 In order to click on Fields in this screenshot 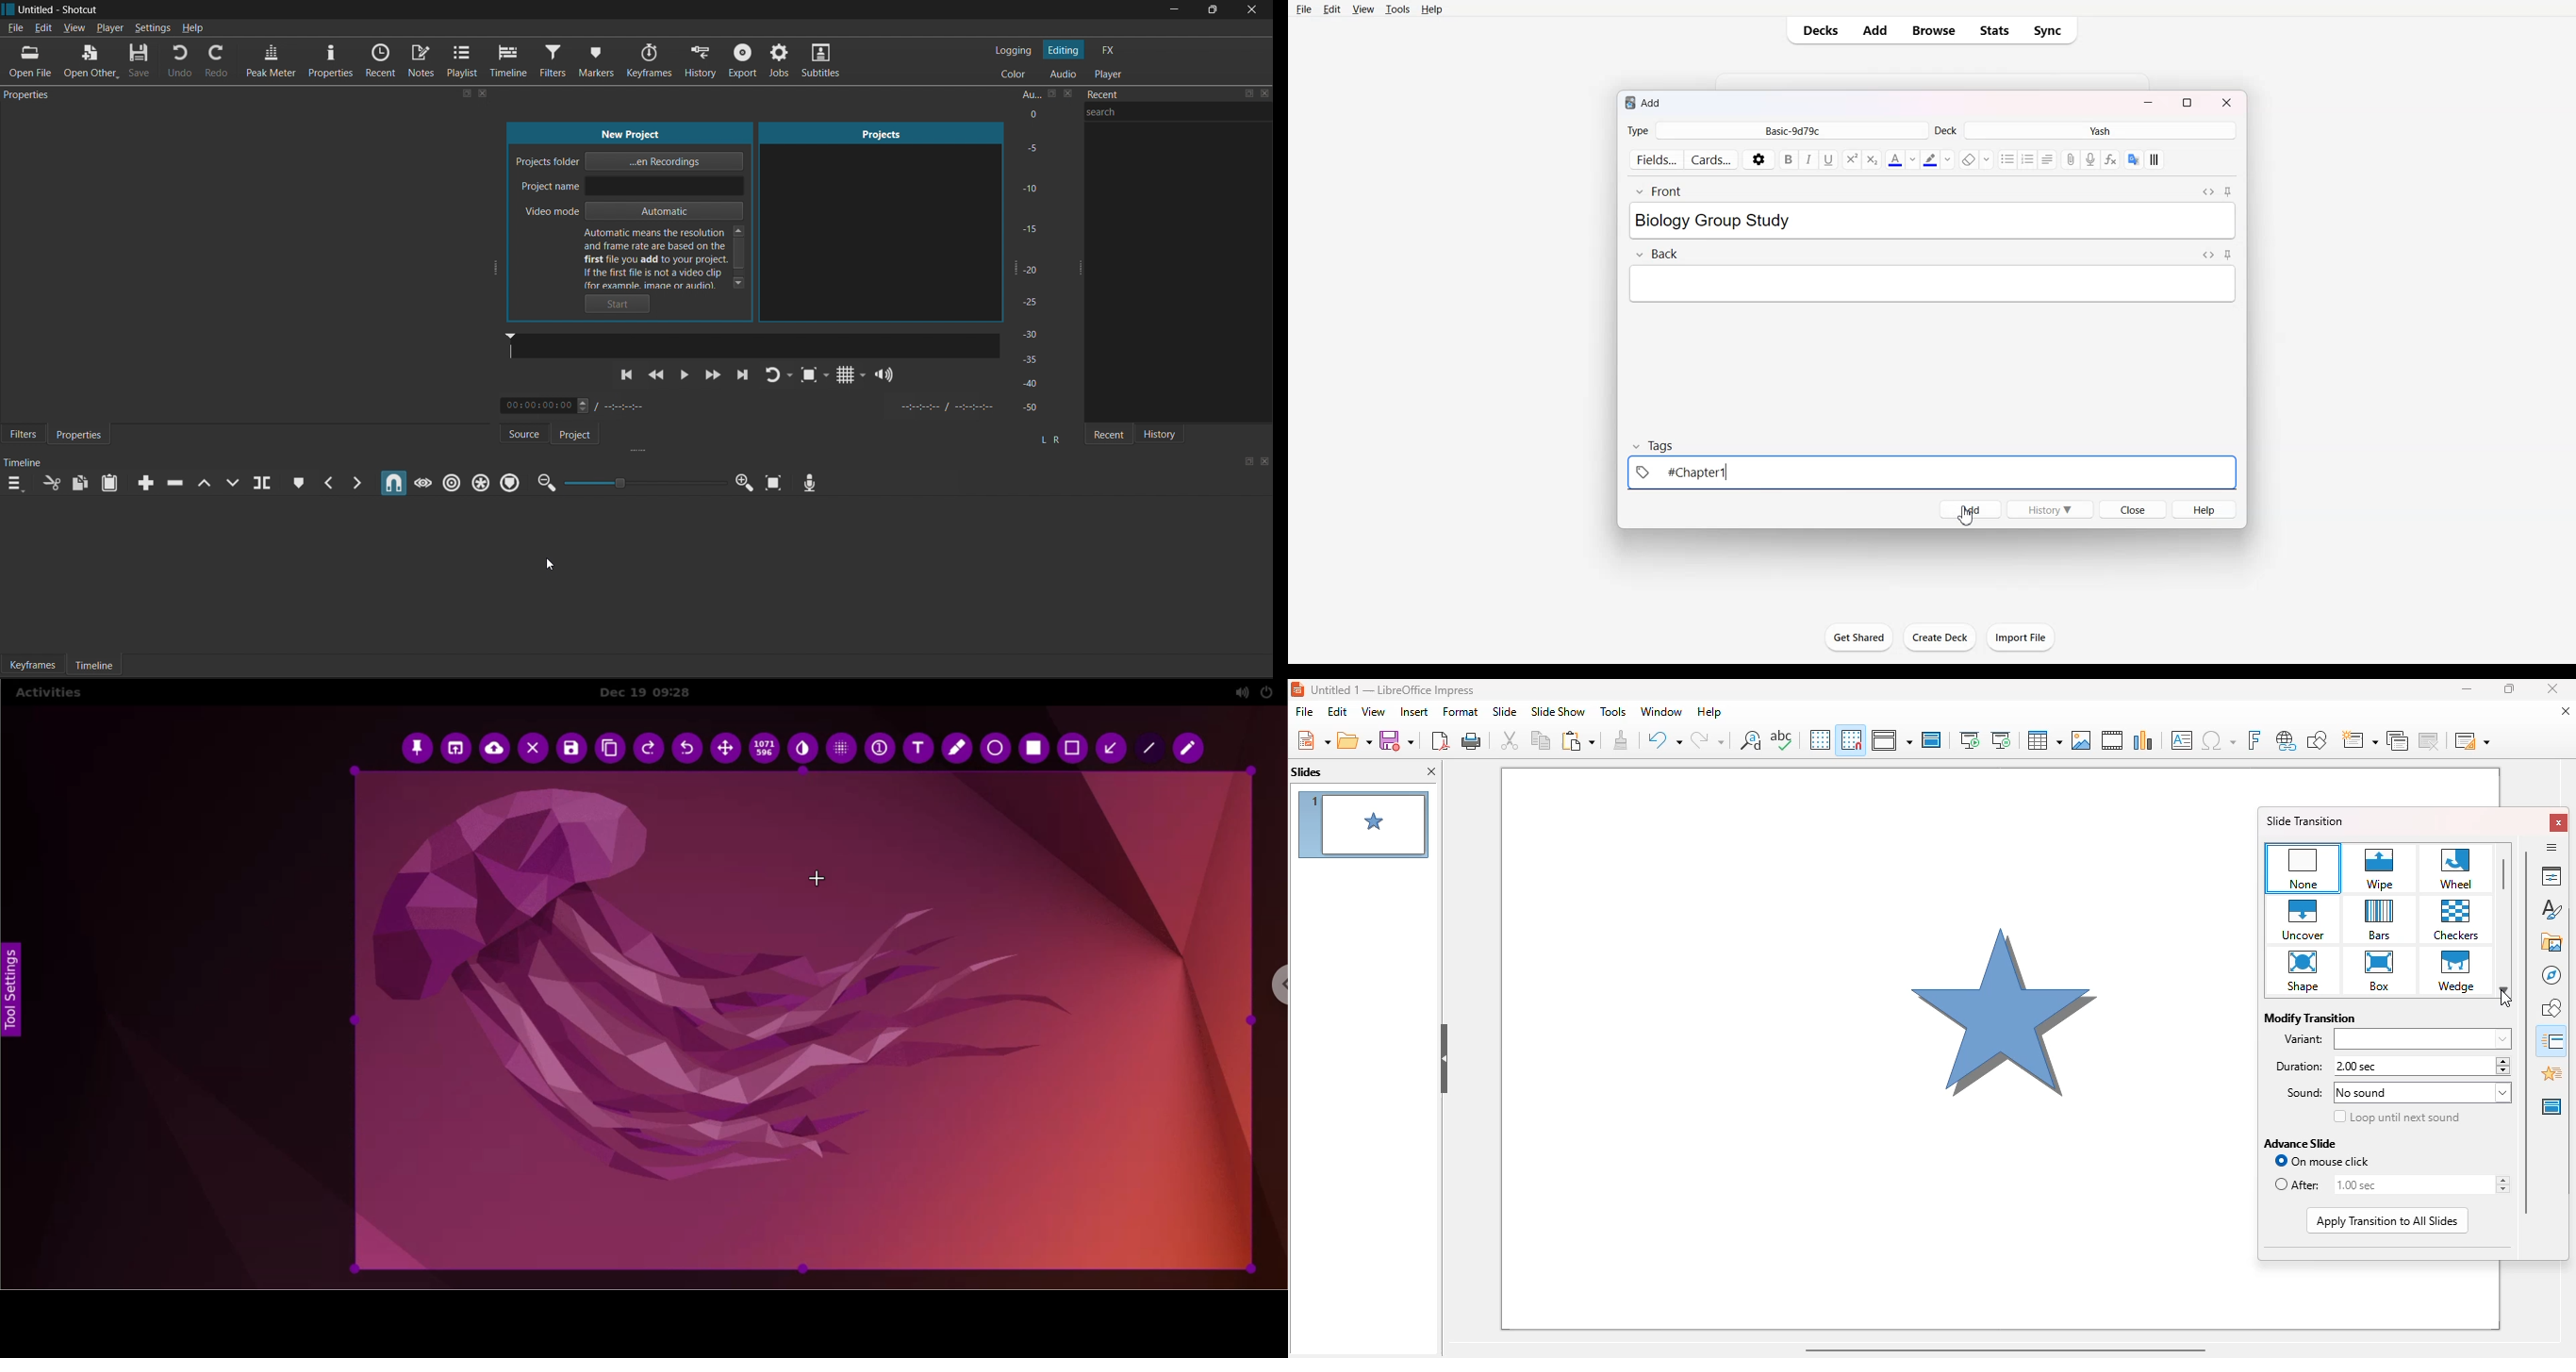, I will do `click(1654, 159)`.